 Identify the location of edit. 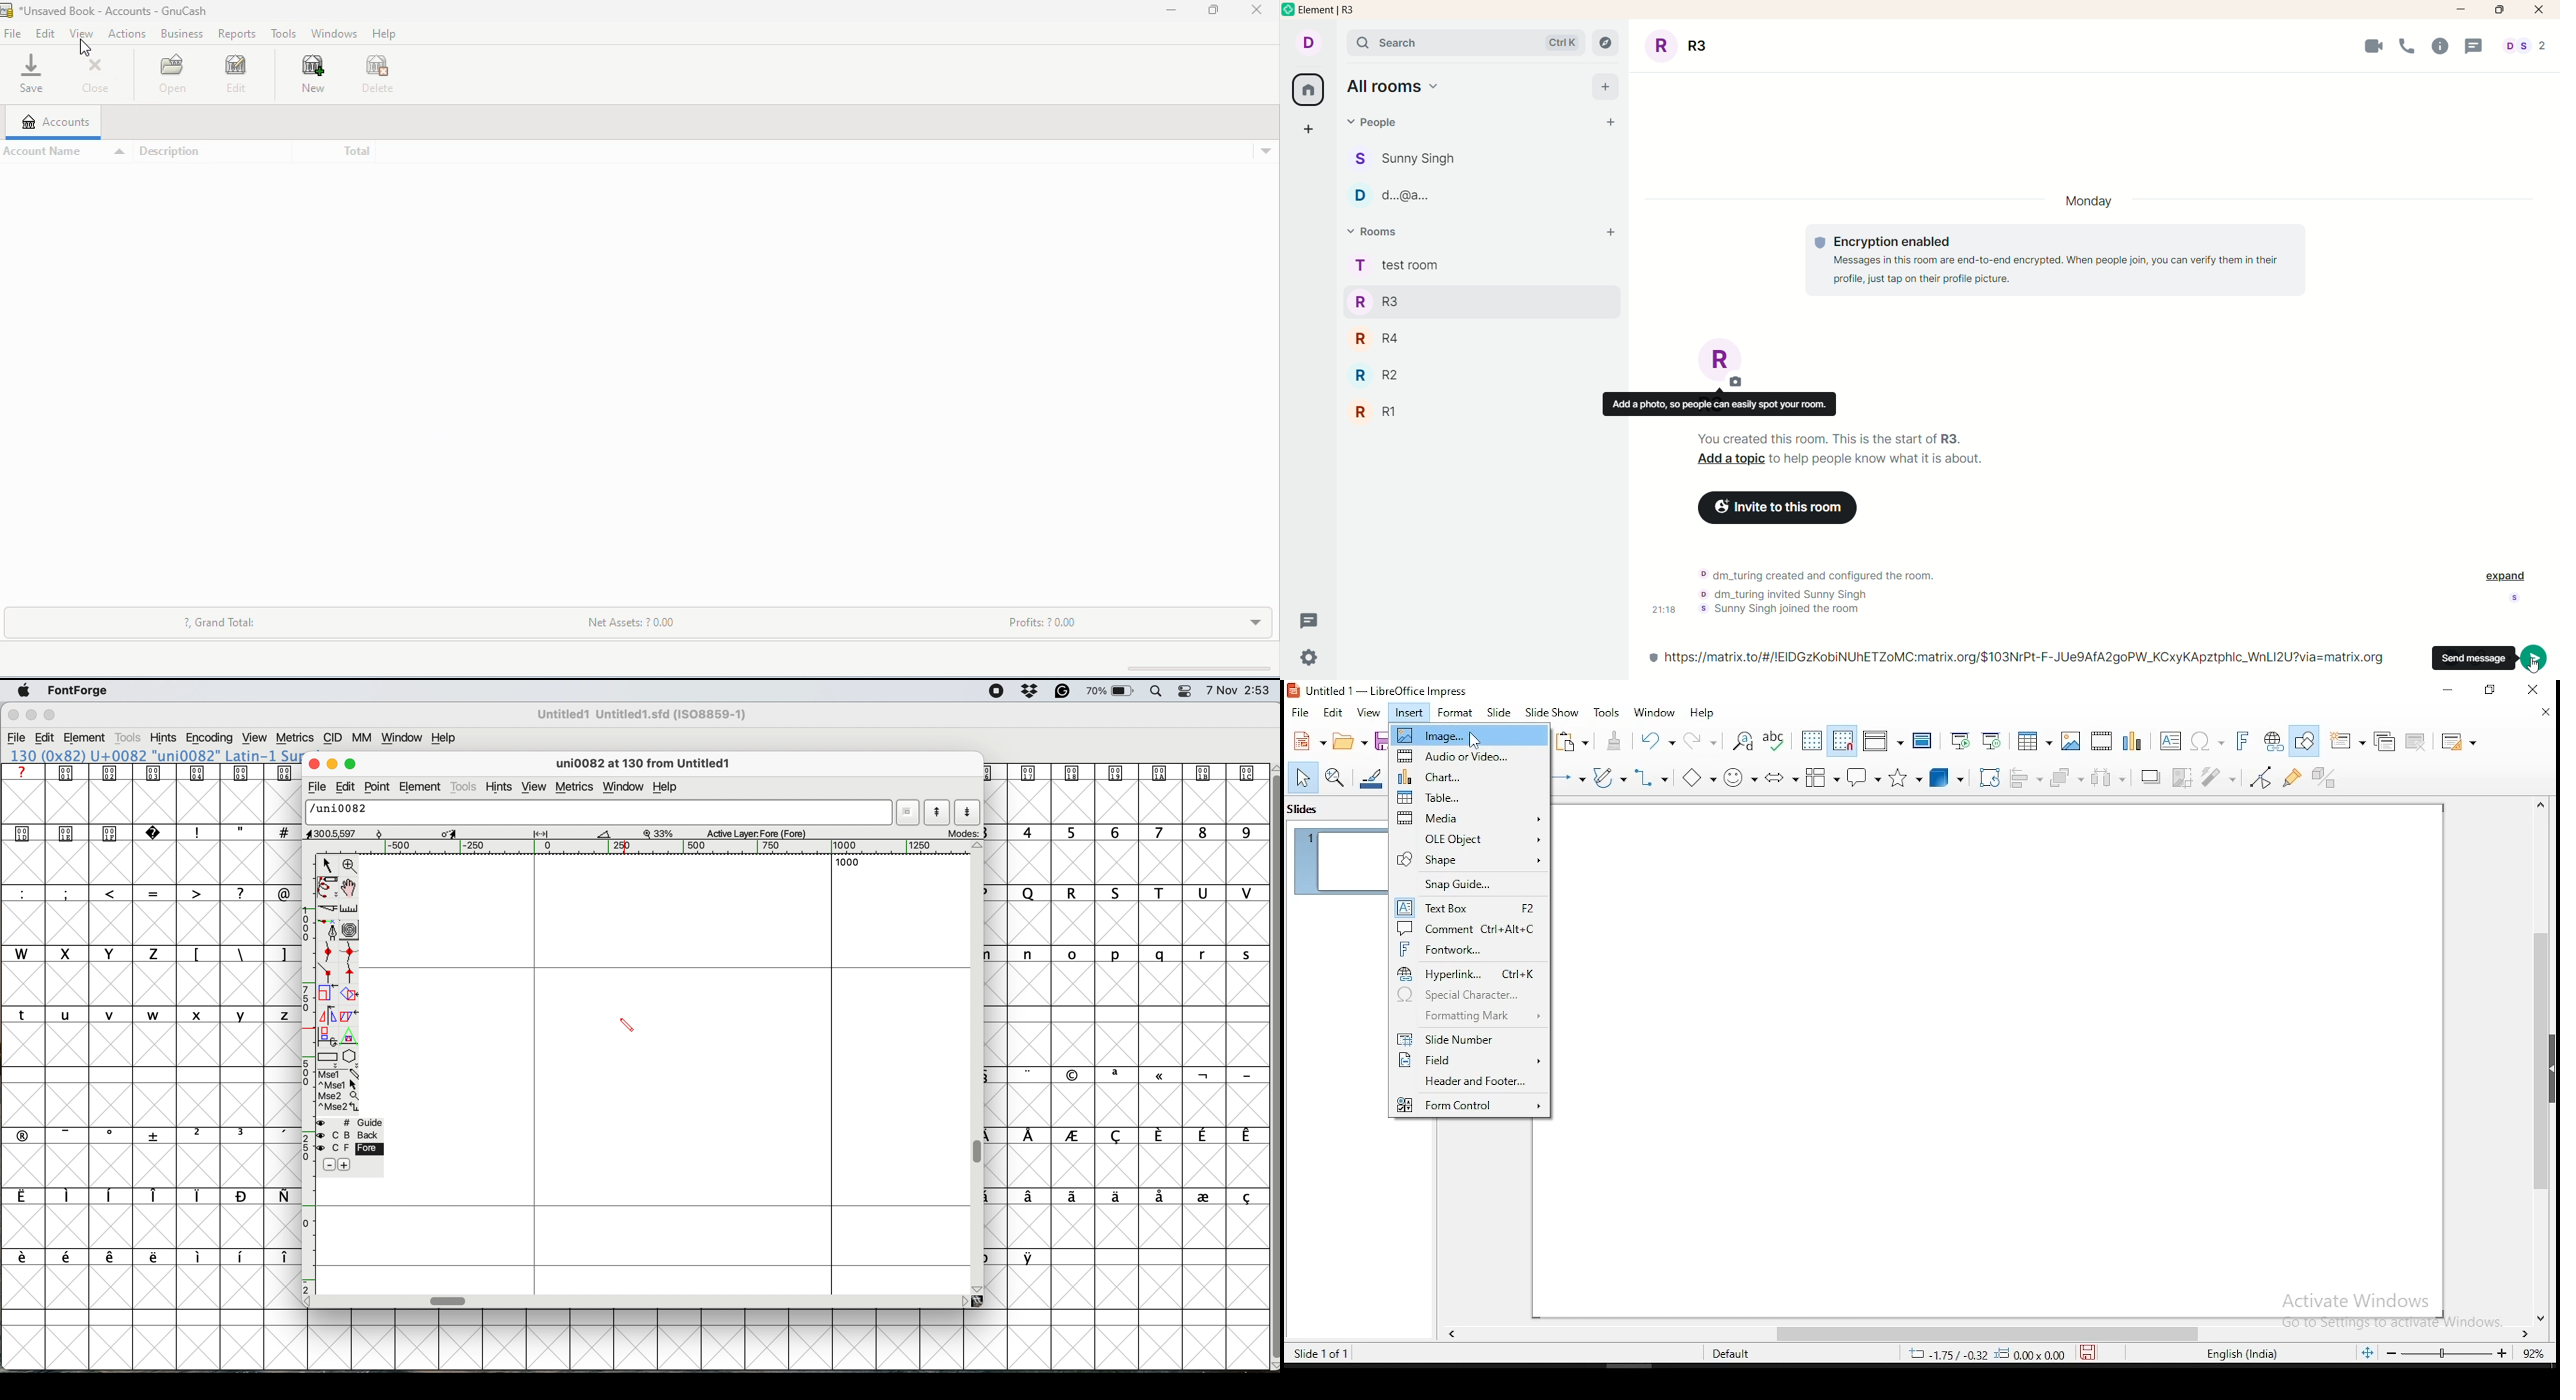
(50, 738).